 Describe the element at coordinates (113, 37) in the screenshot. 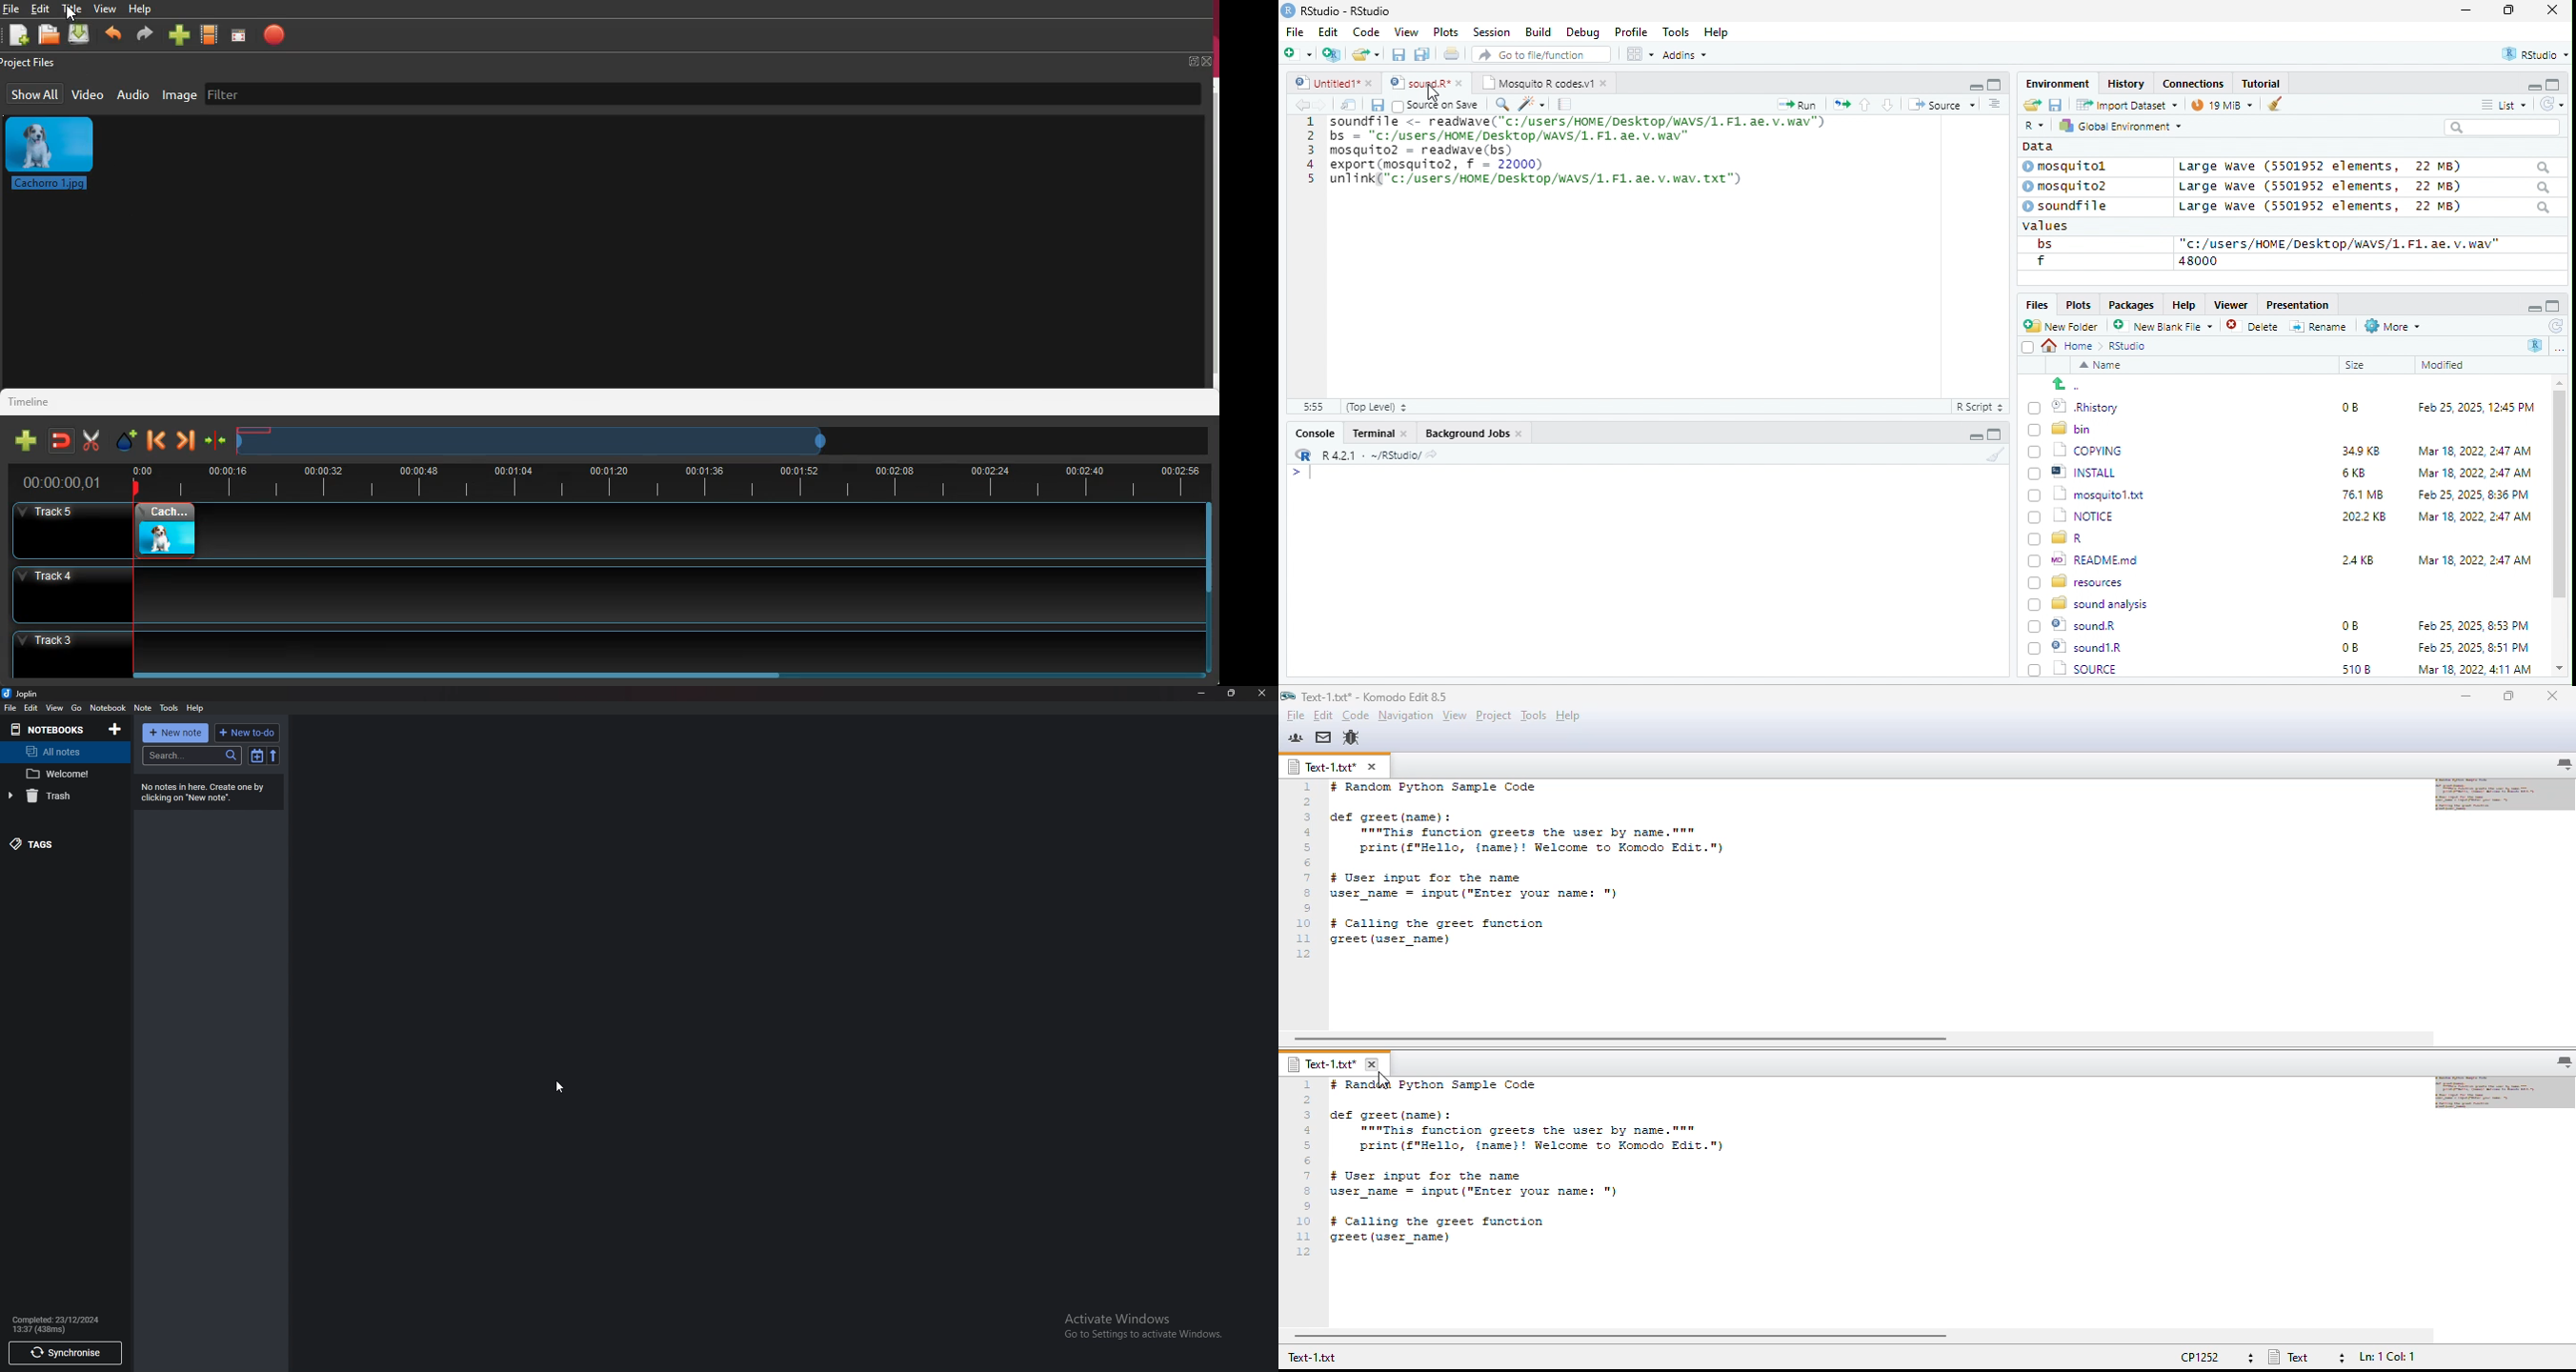

I see `back` at that location.